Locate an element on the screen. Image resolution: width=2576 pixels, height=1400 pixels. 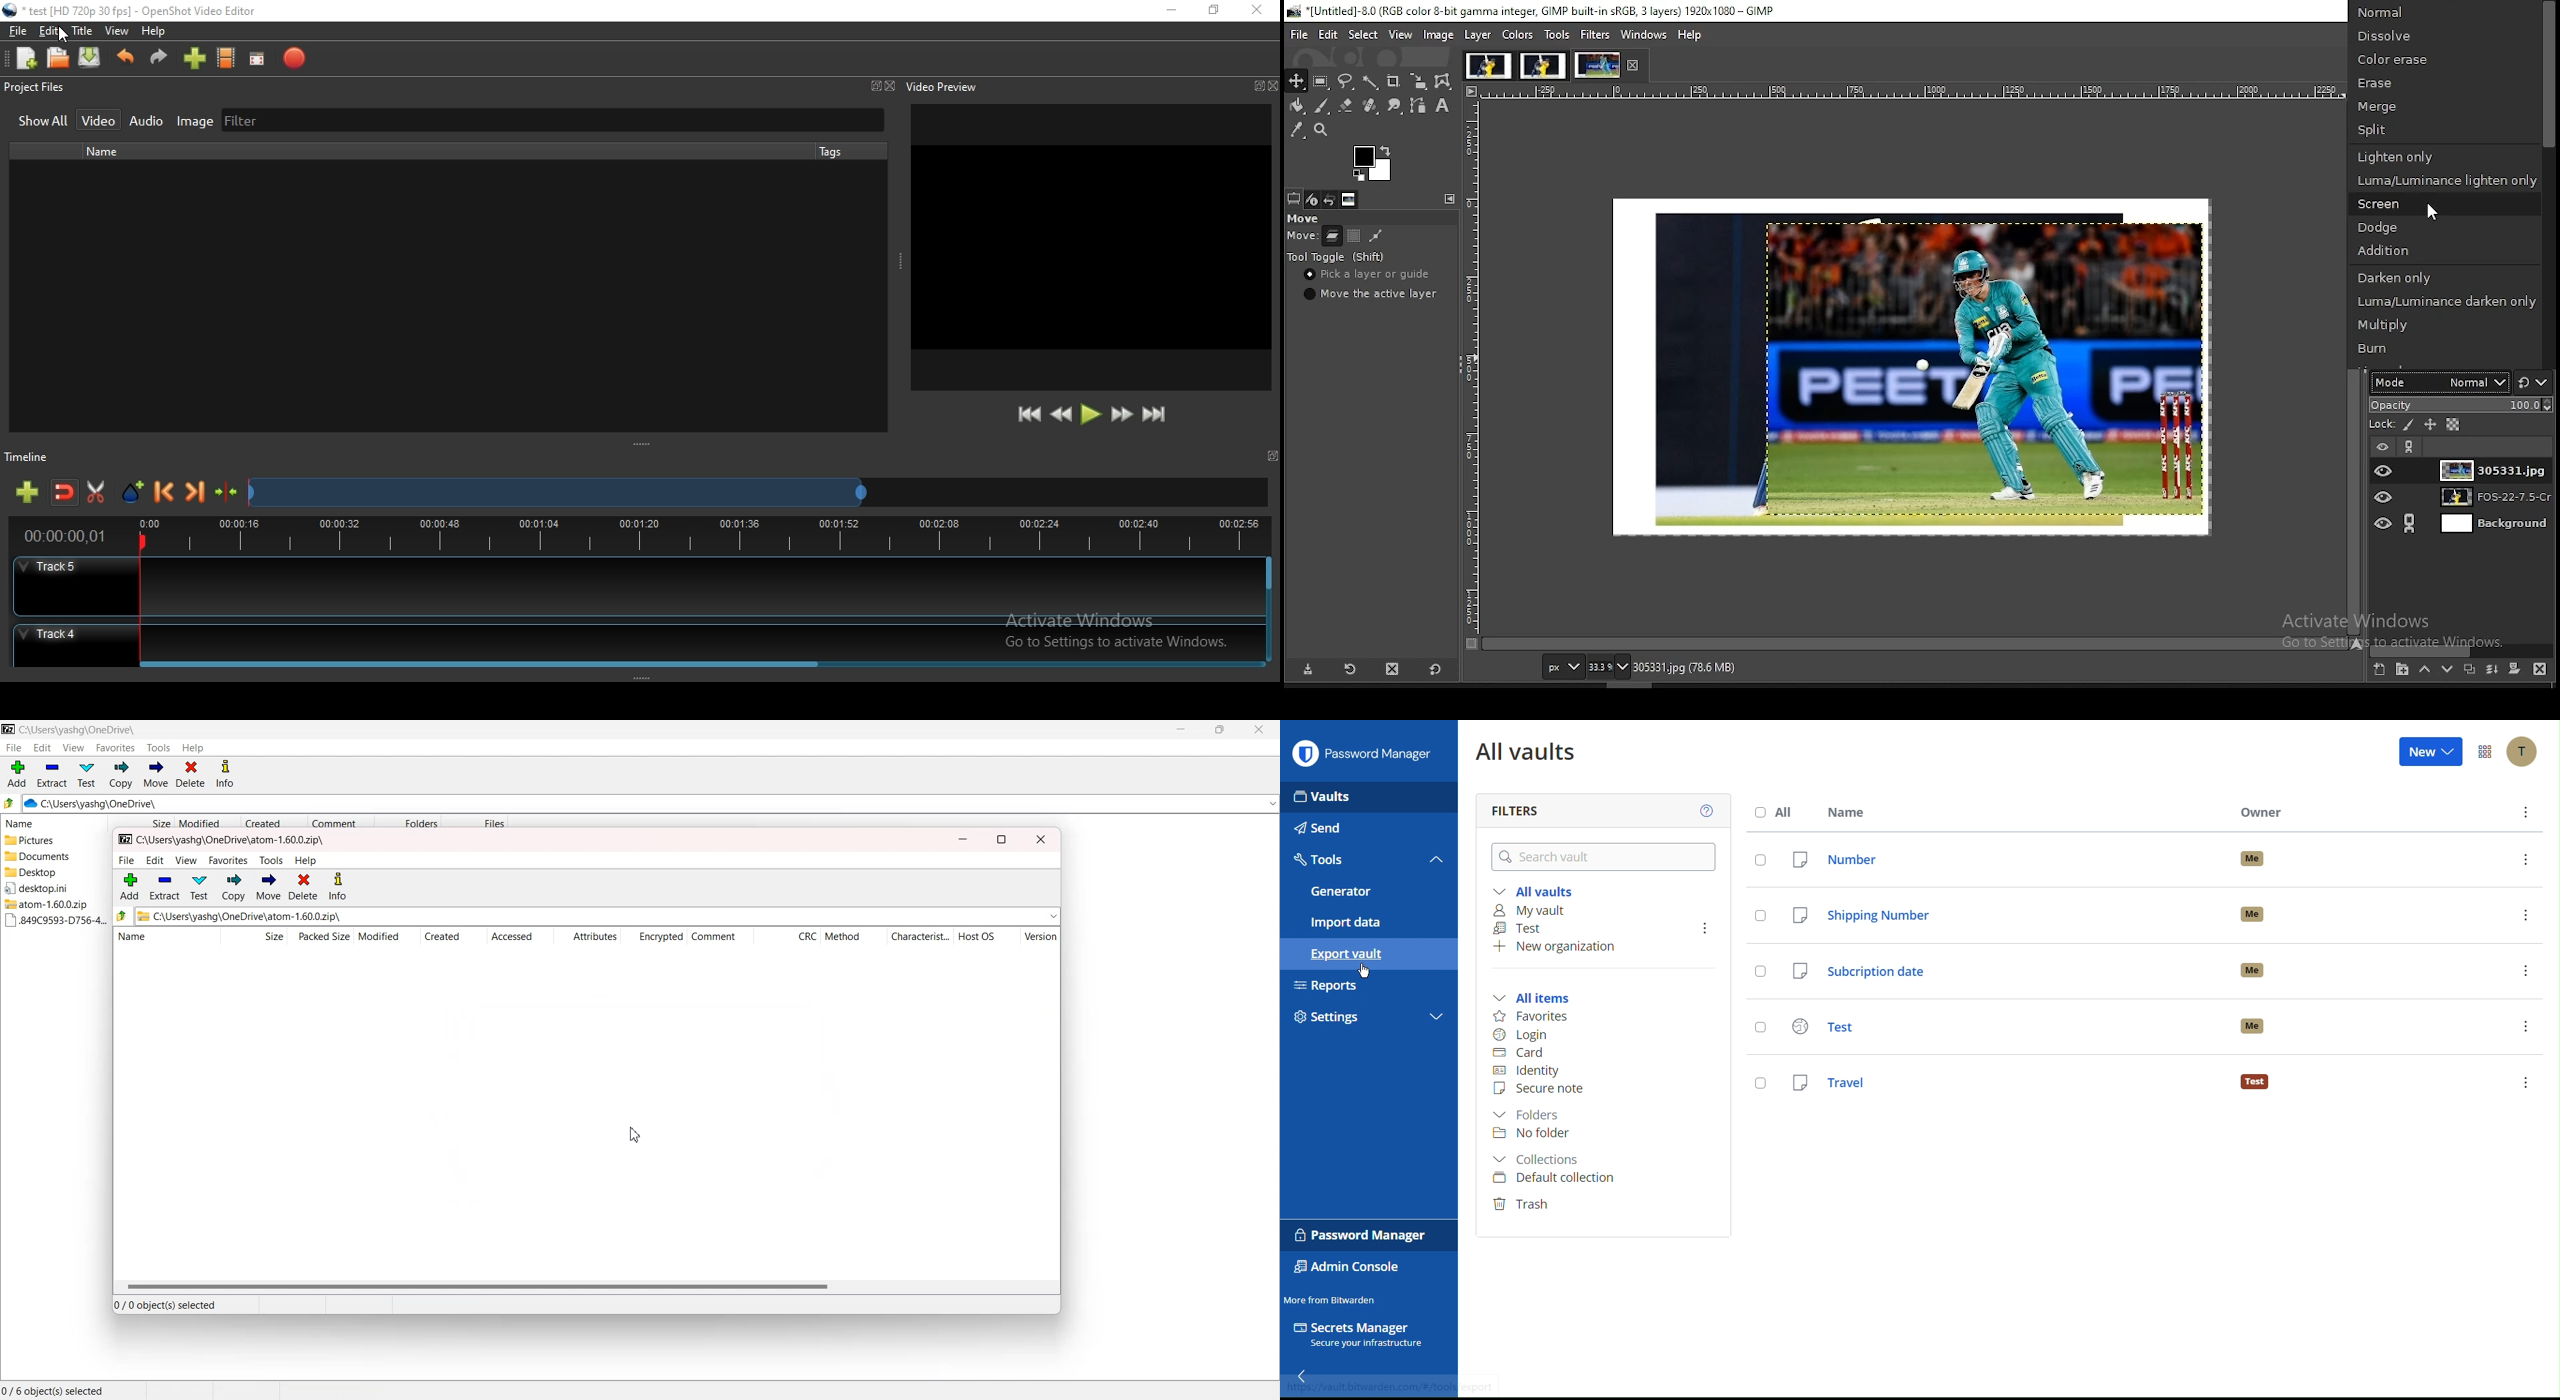
close is located at coordinates (1041, 840).